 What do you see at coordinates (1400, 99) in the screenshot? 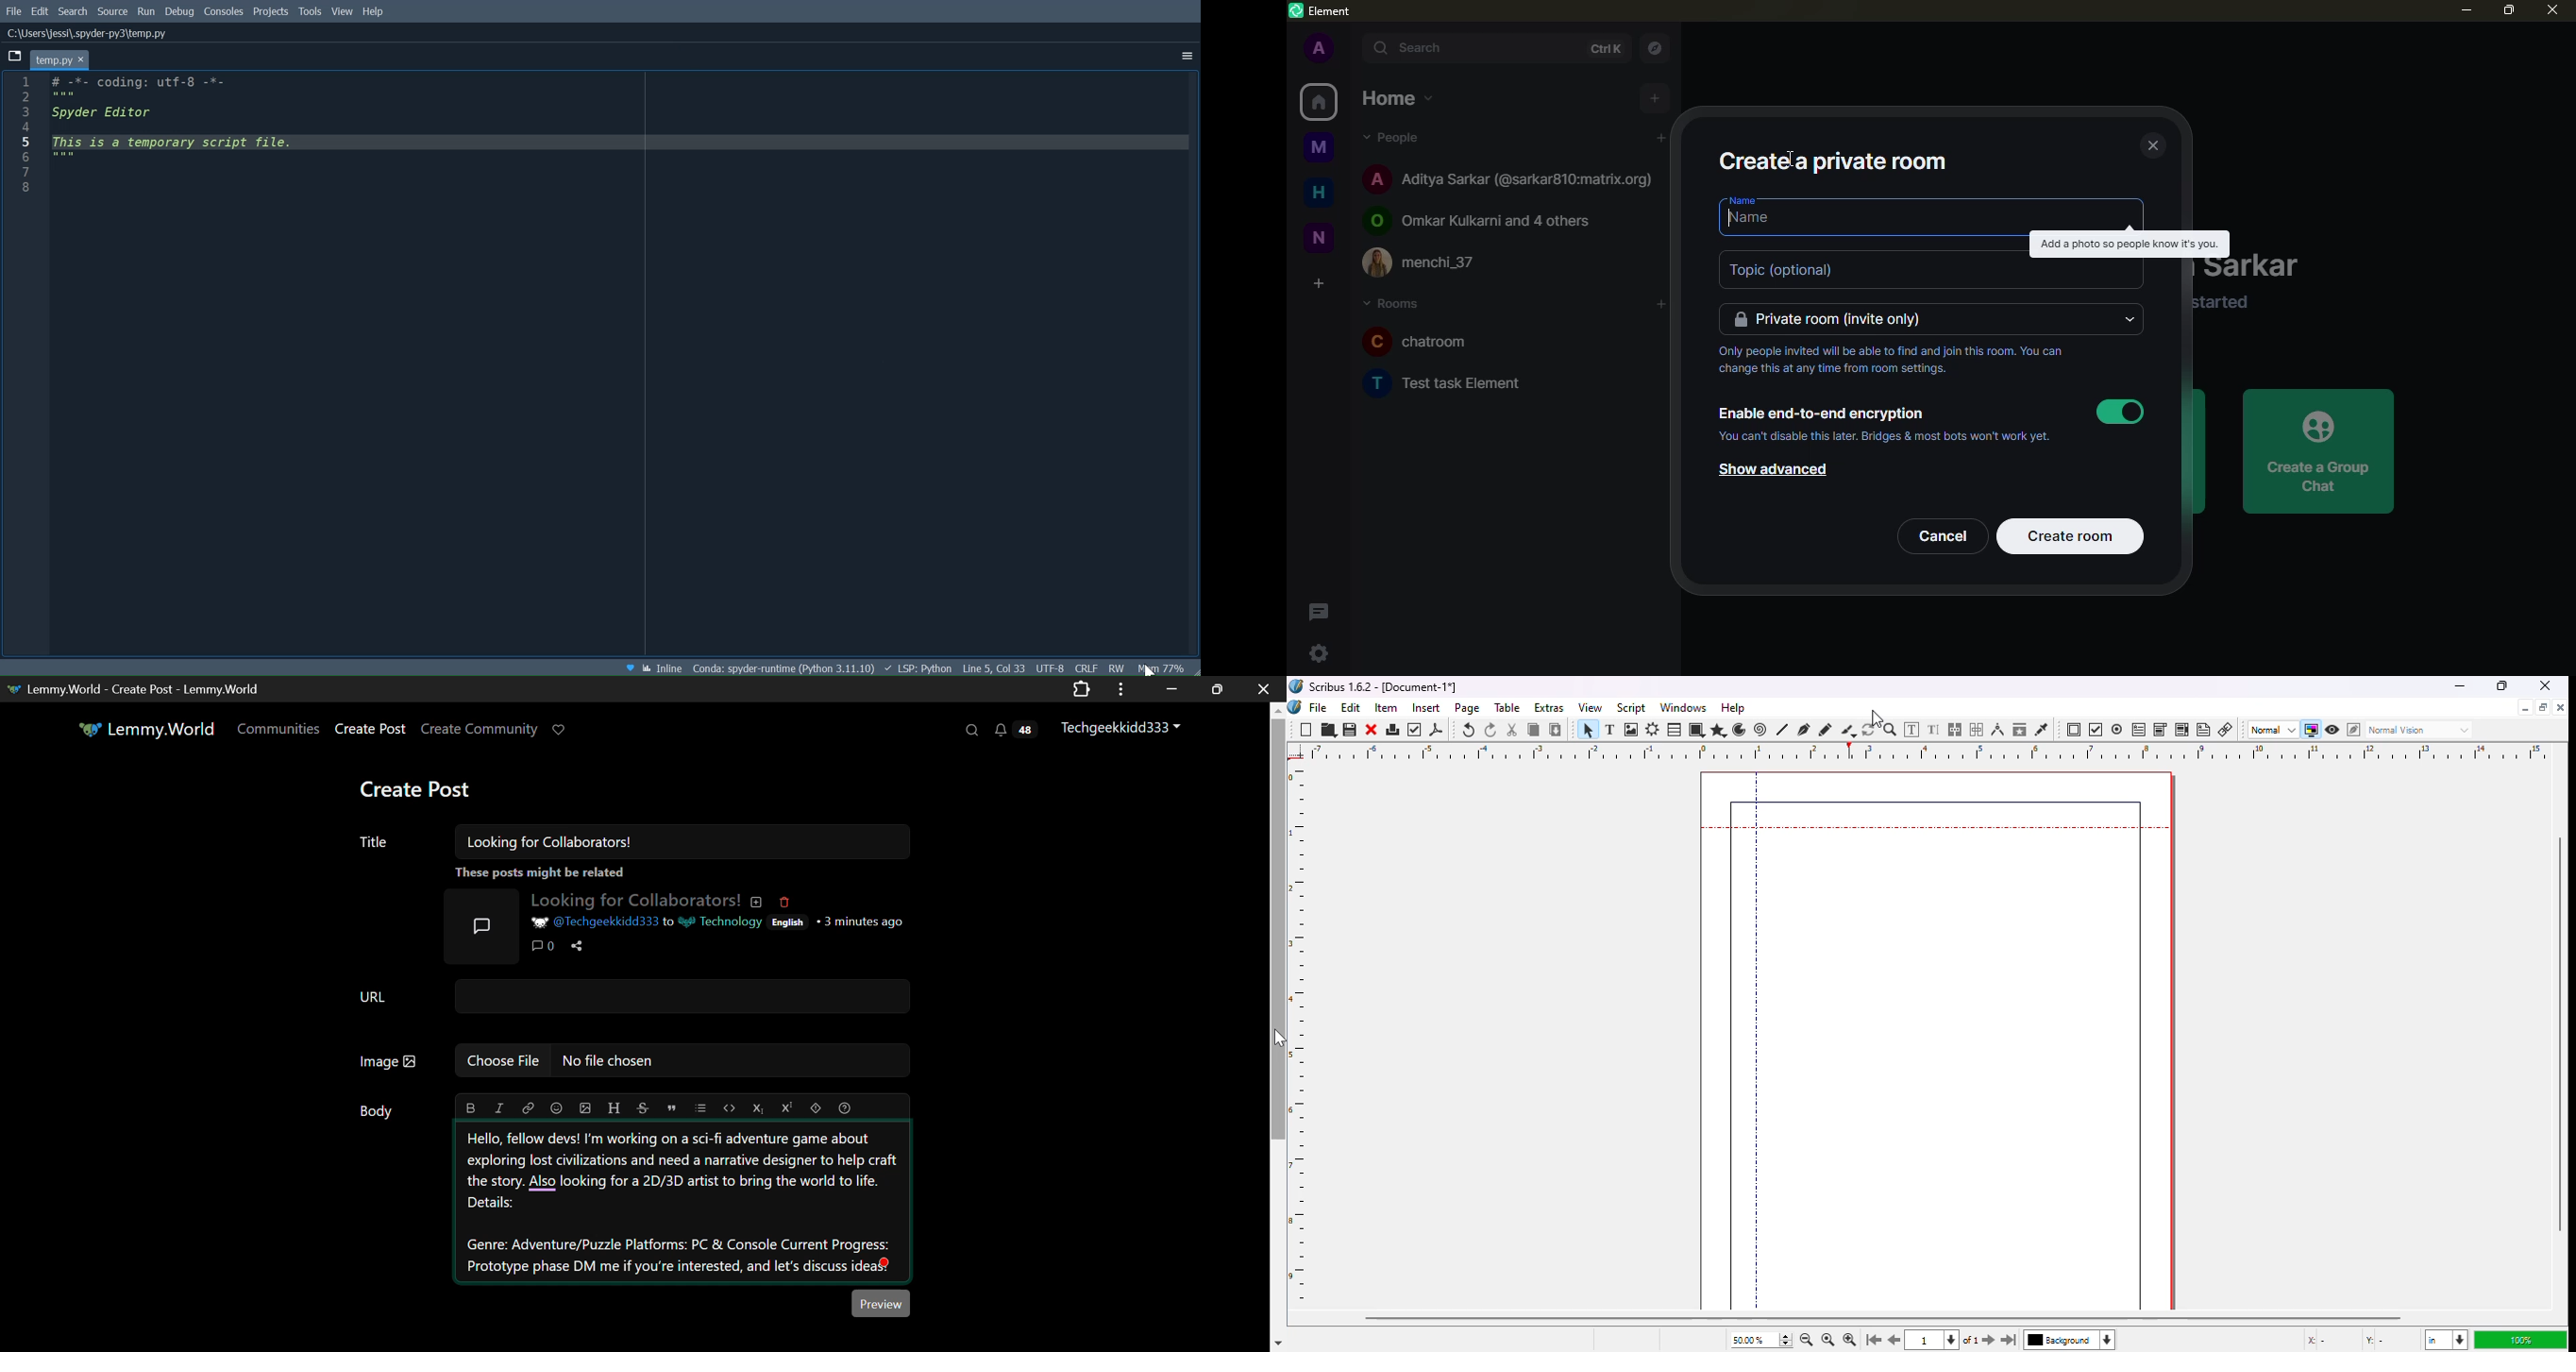
I see `home` at bounding box center [1400, 99].